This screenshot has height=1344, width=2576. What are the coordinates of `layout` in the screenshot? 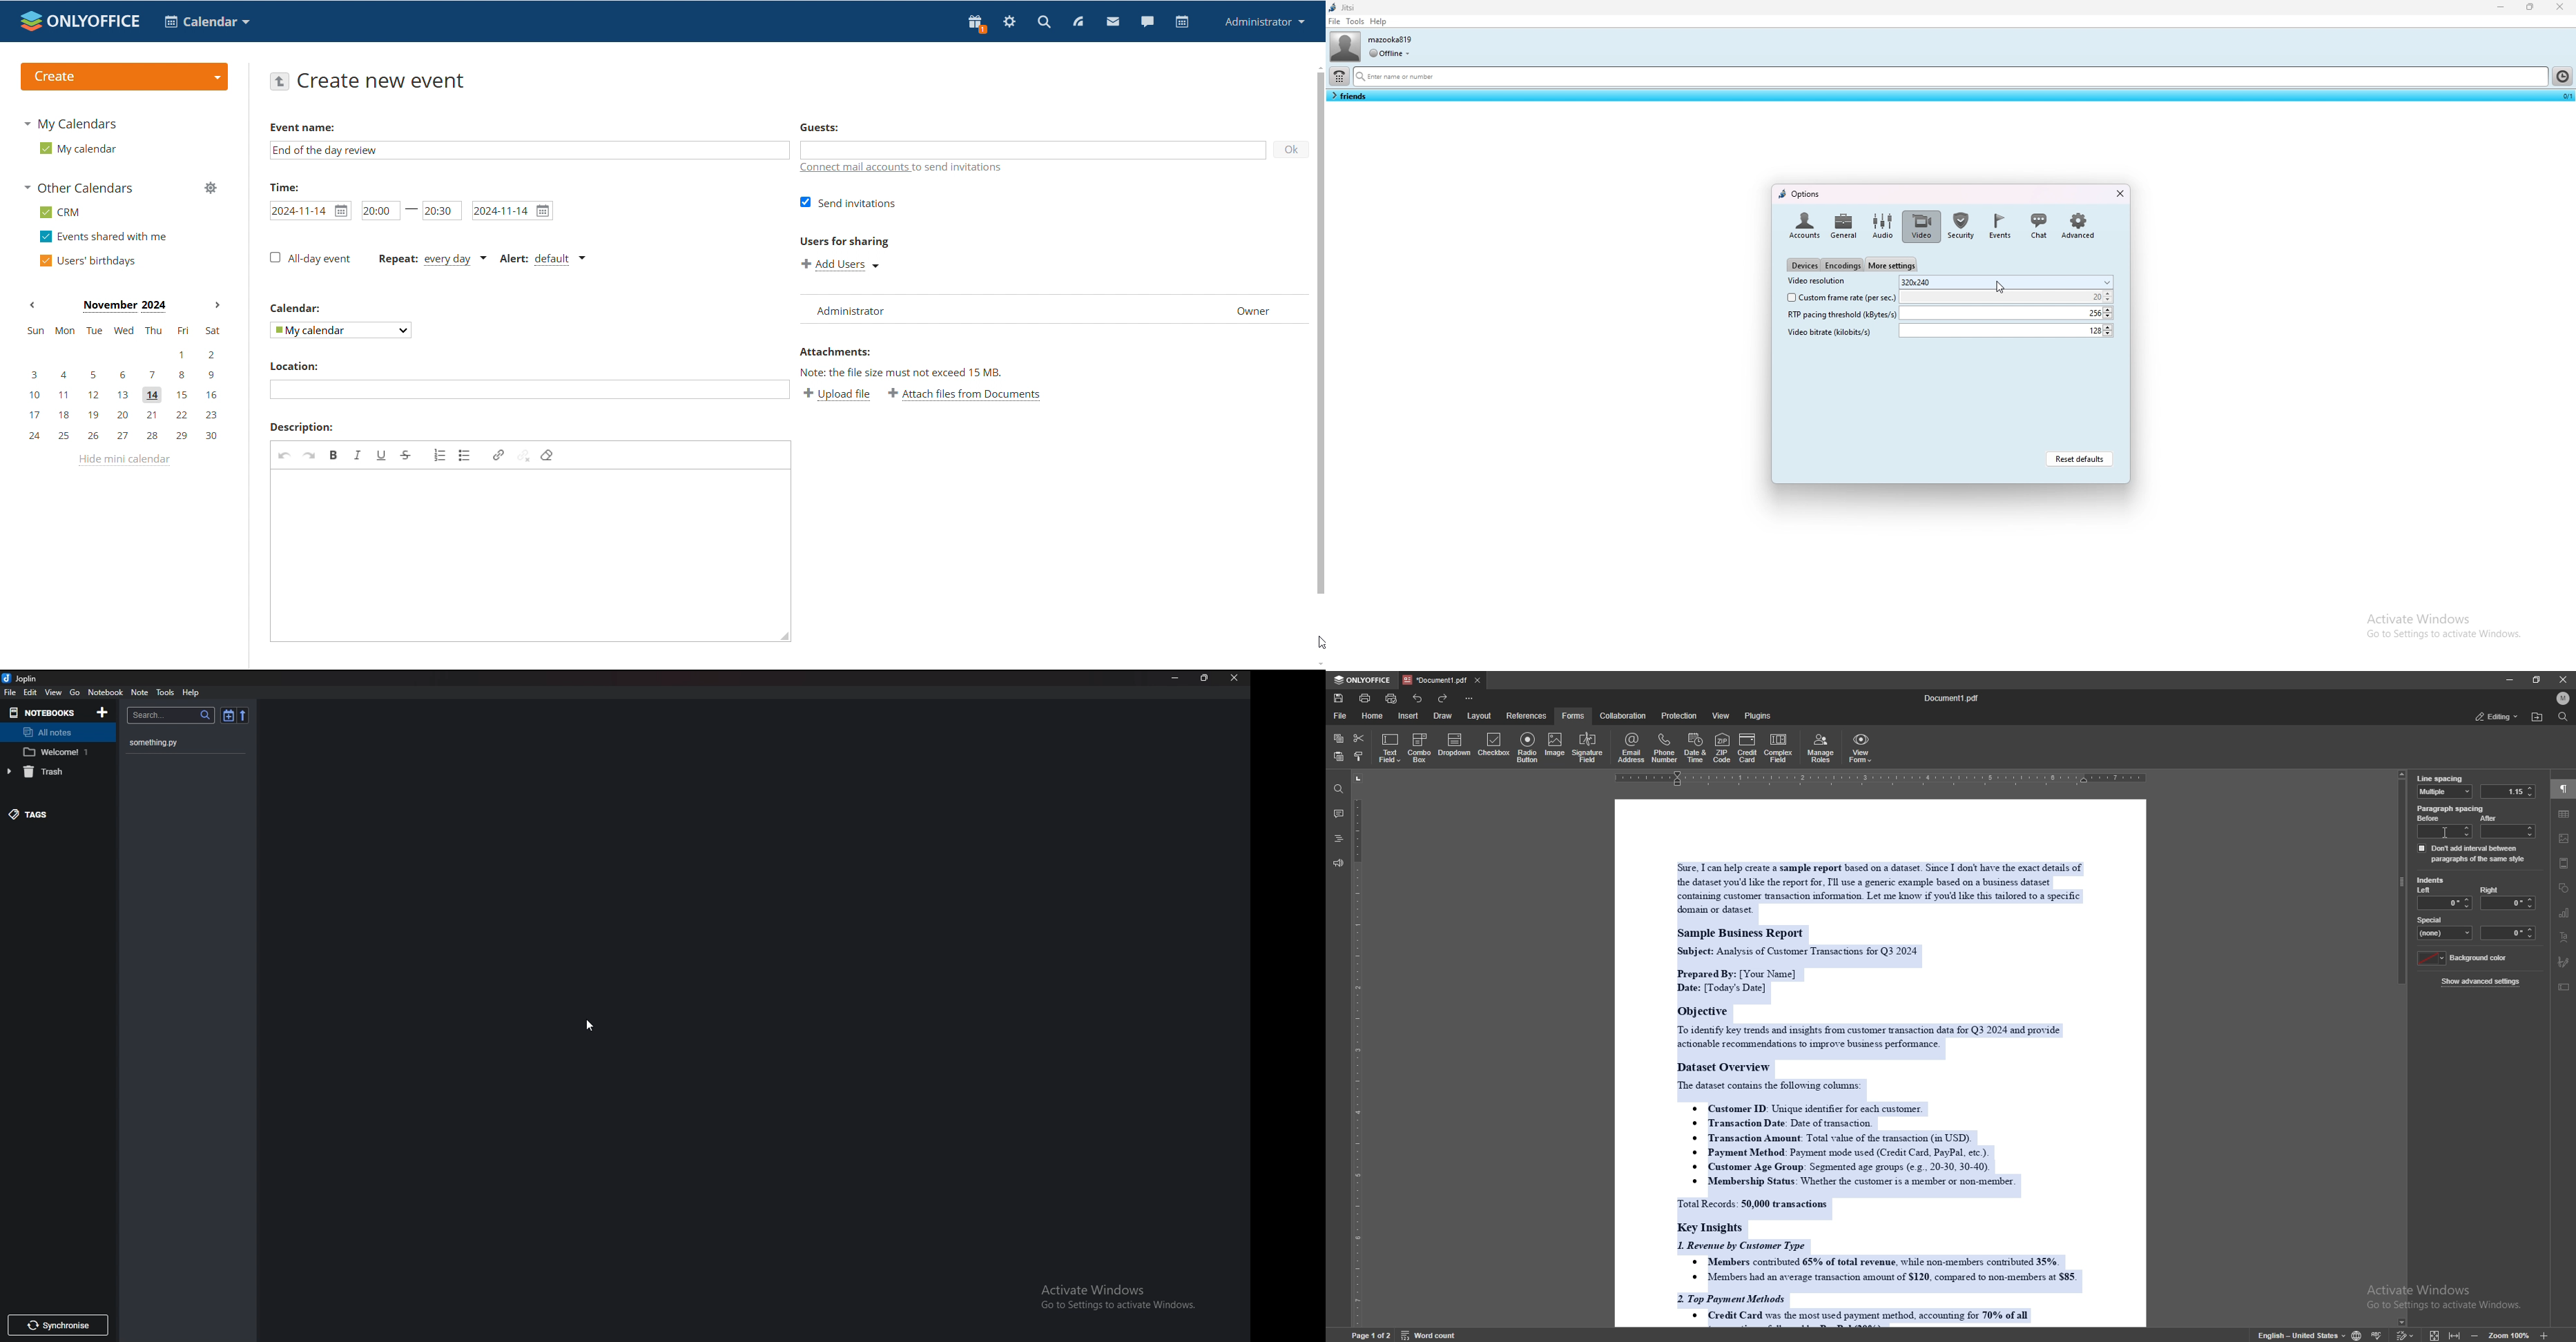 It's located at (1479, 716).